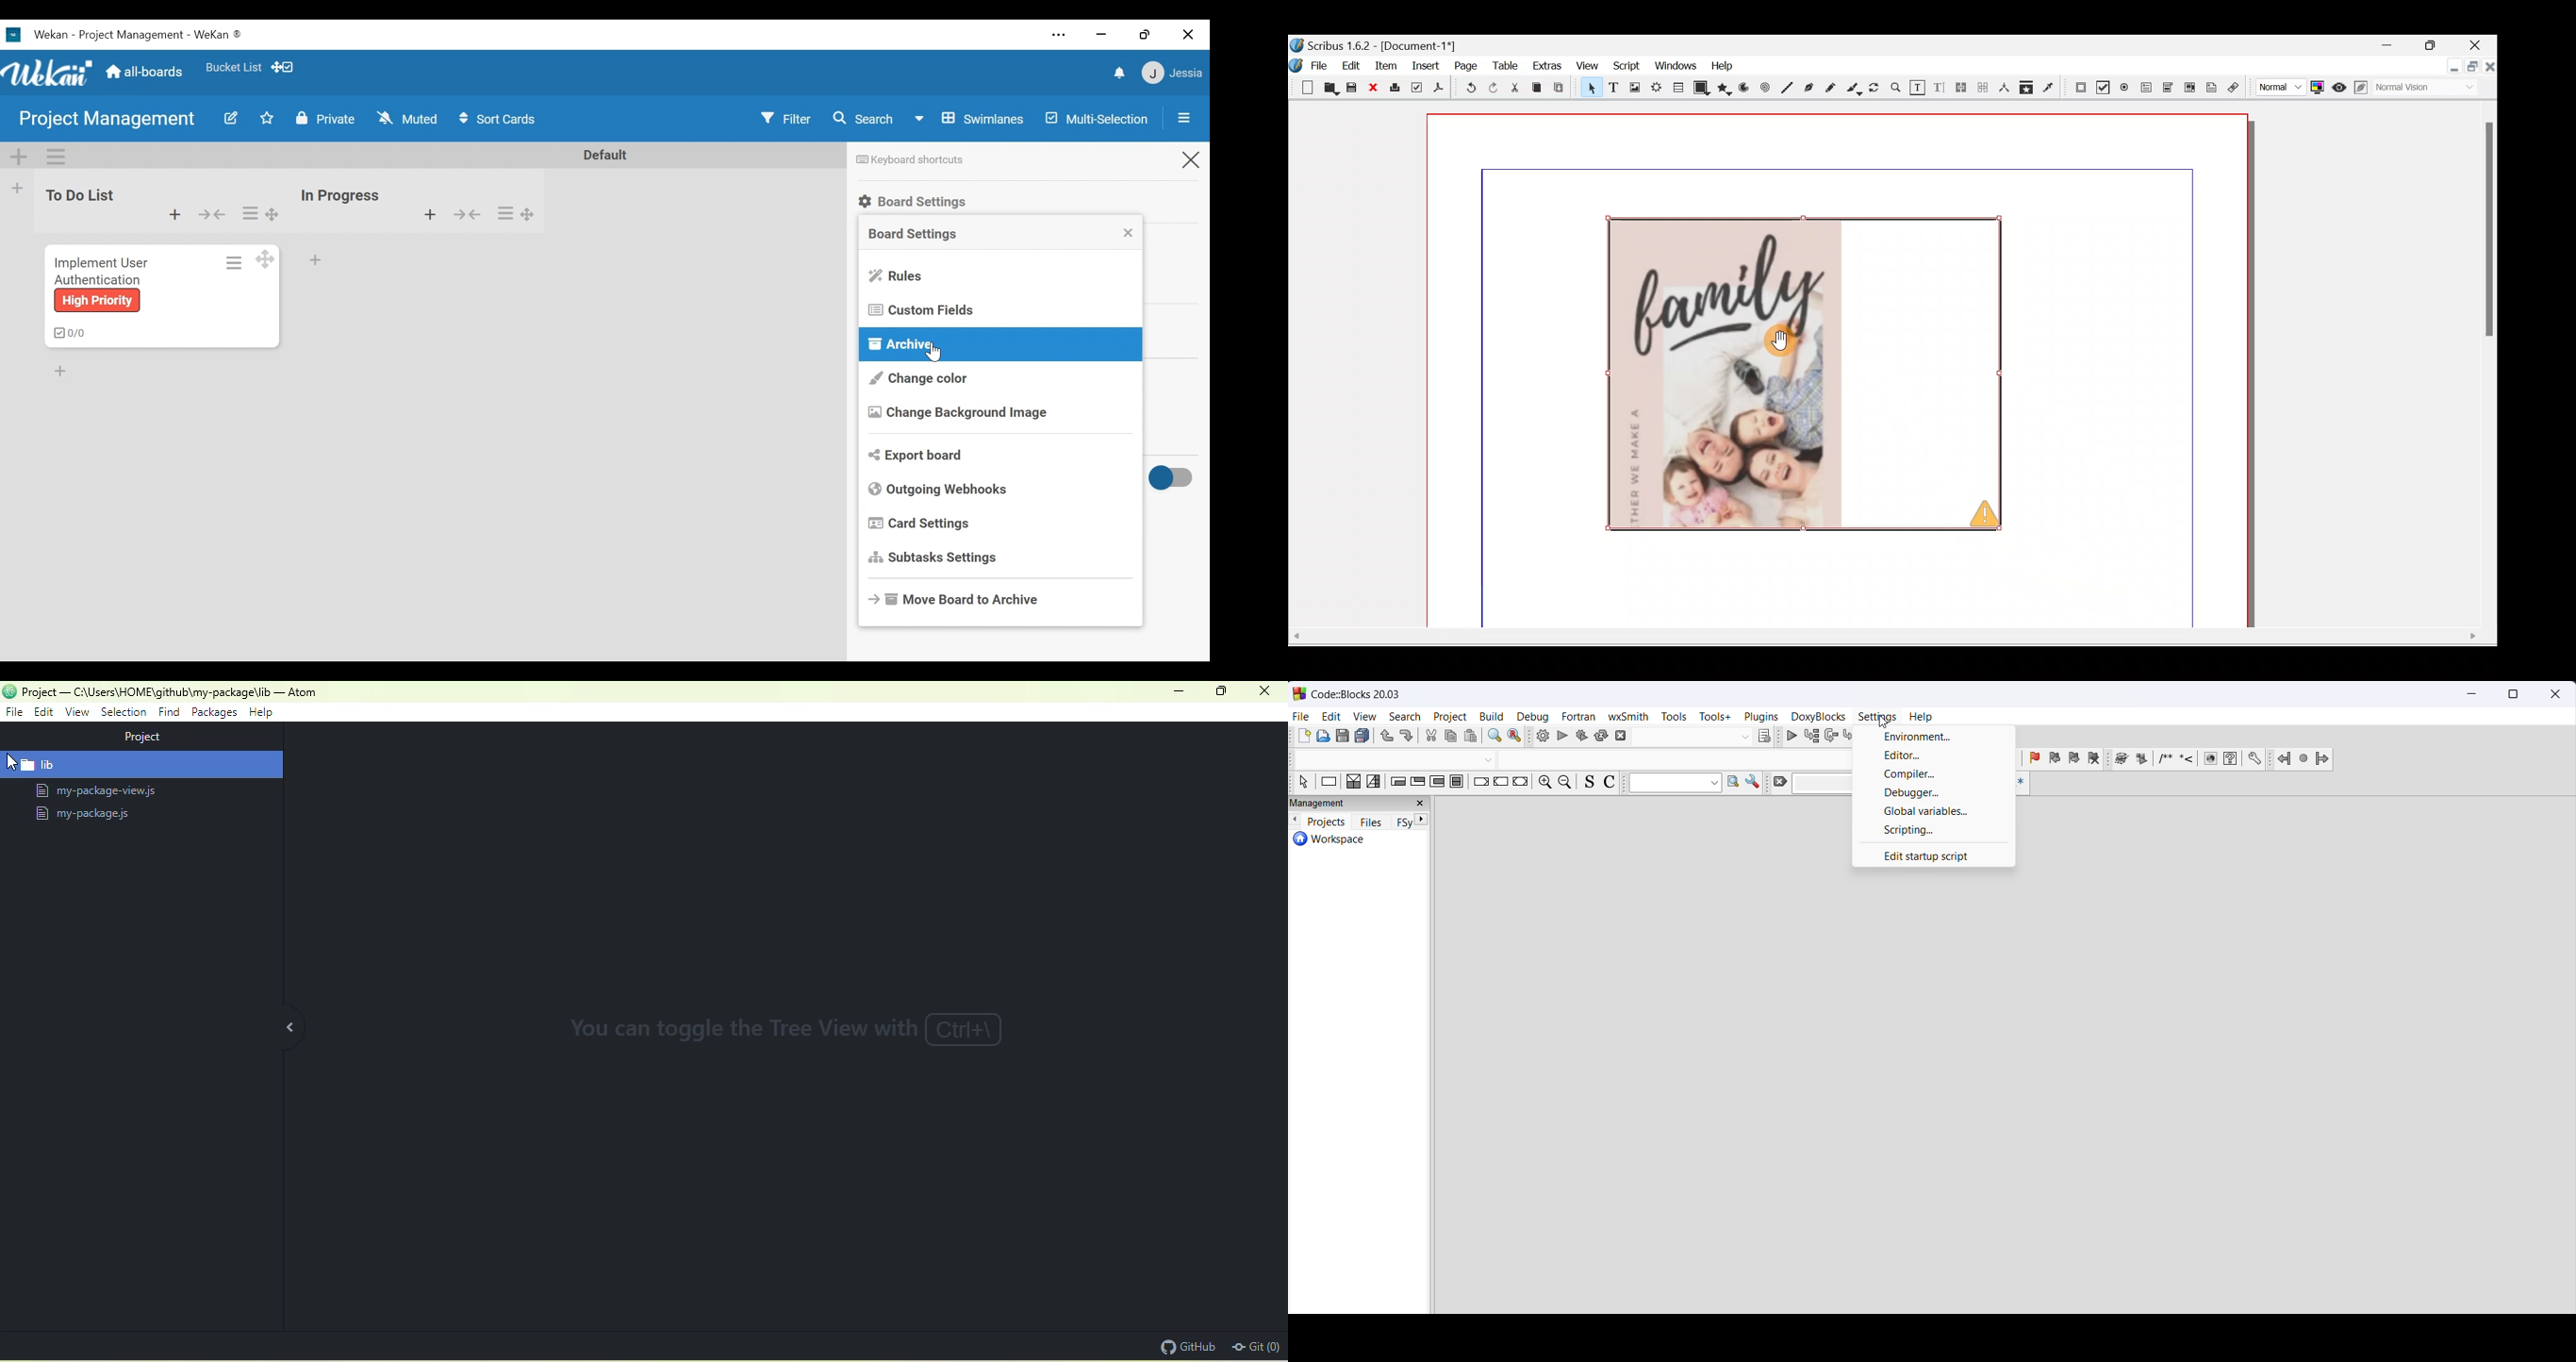 Image resolution: width=2576 pixels, height=1372 pixels. What do you see at coordinates (1379, 42) in the screenshot?
I see `Document name` at bounding box center [1379, 42].